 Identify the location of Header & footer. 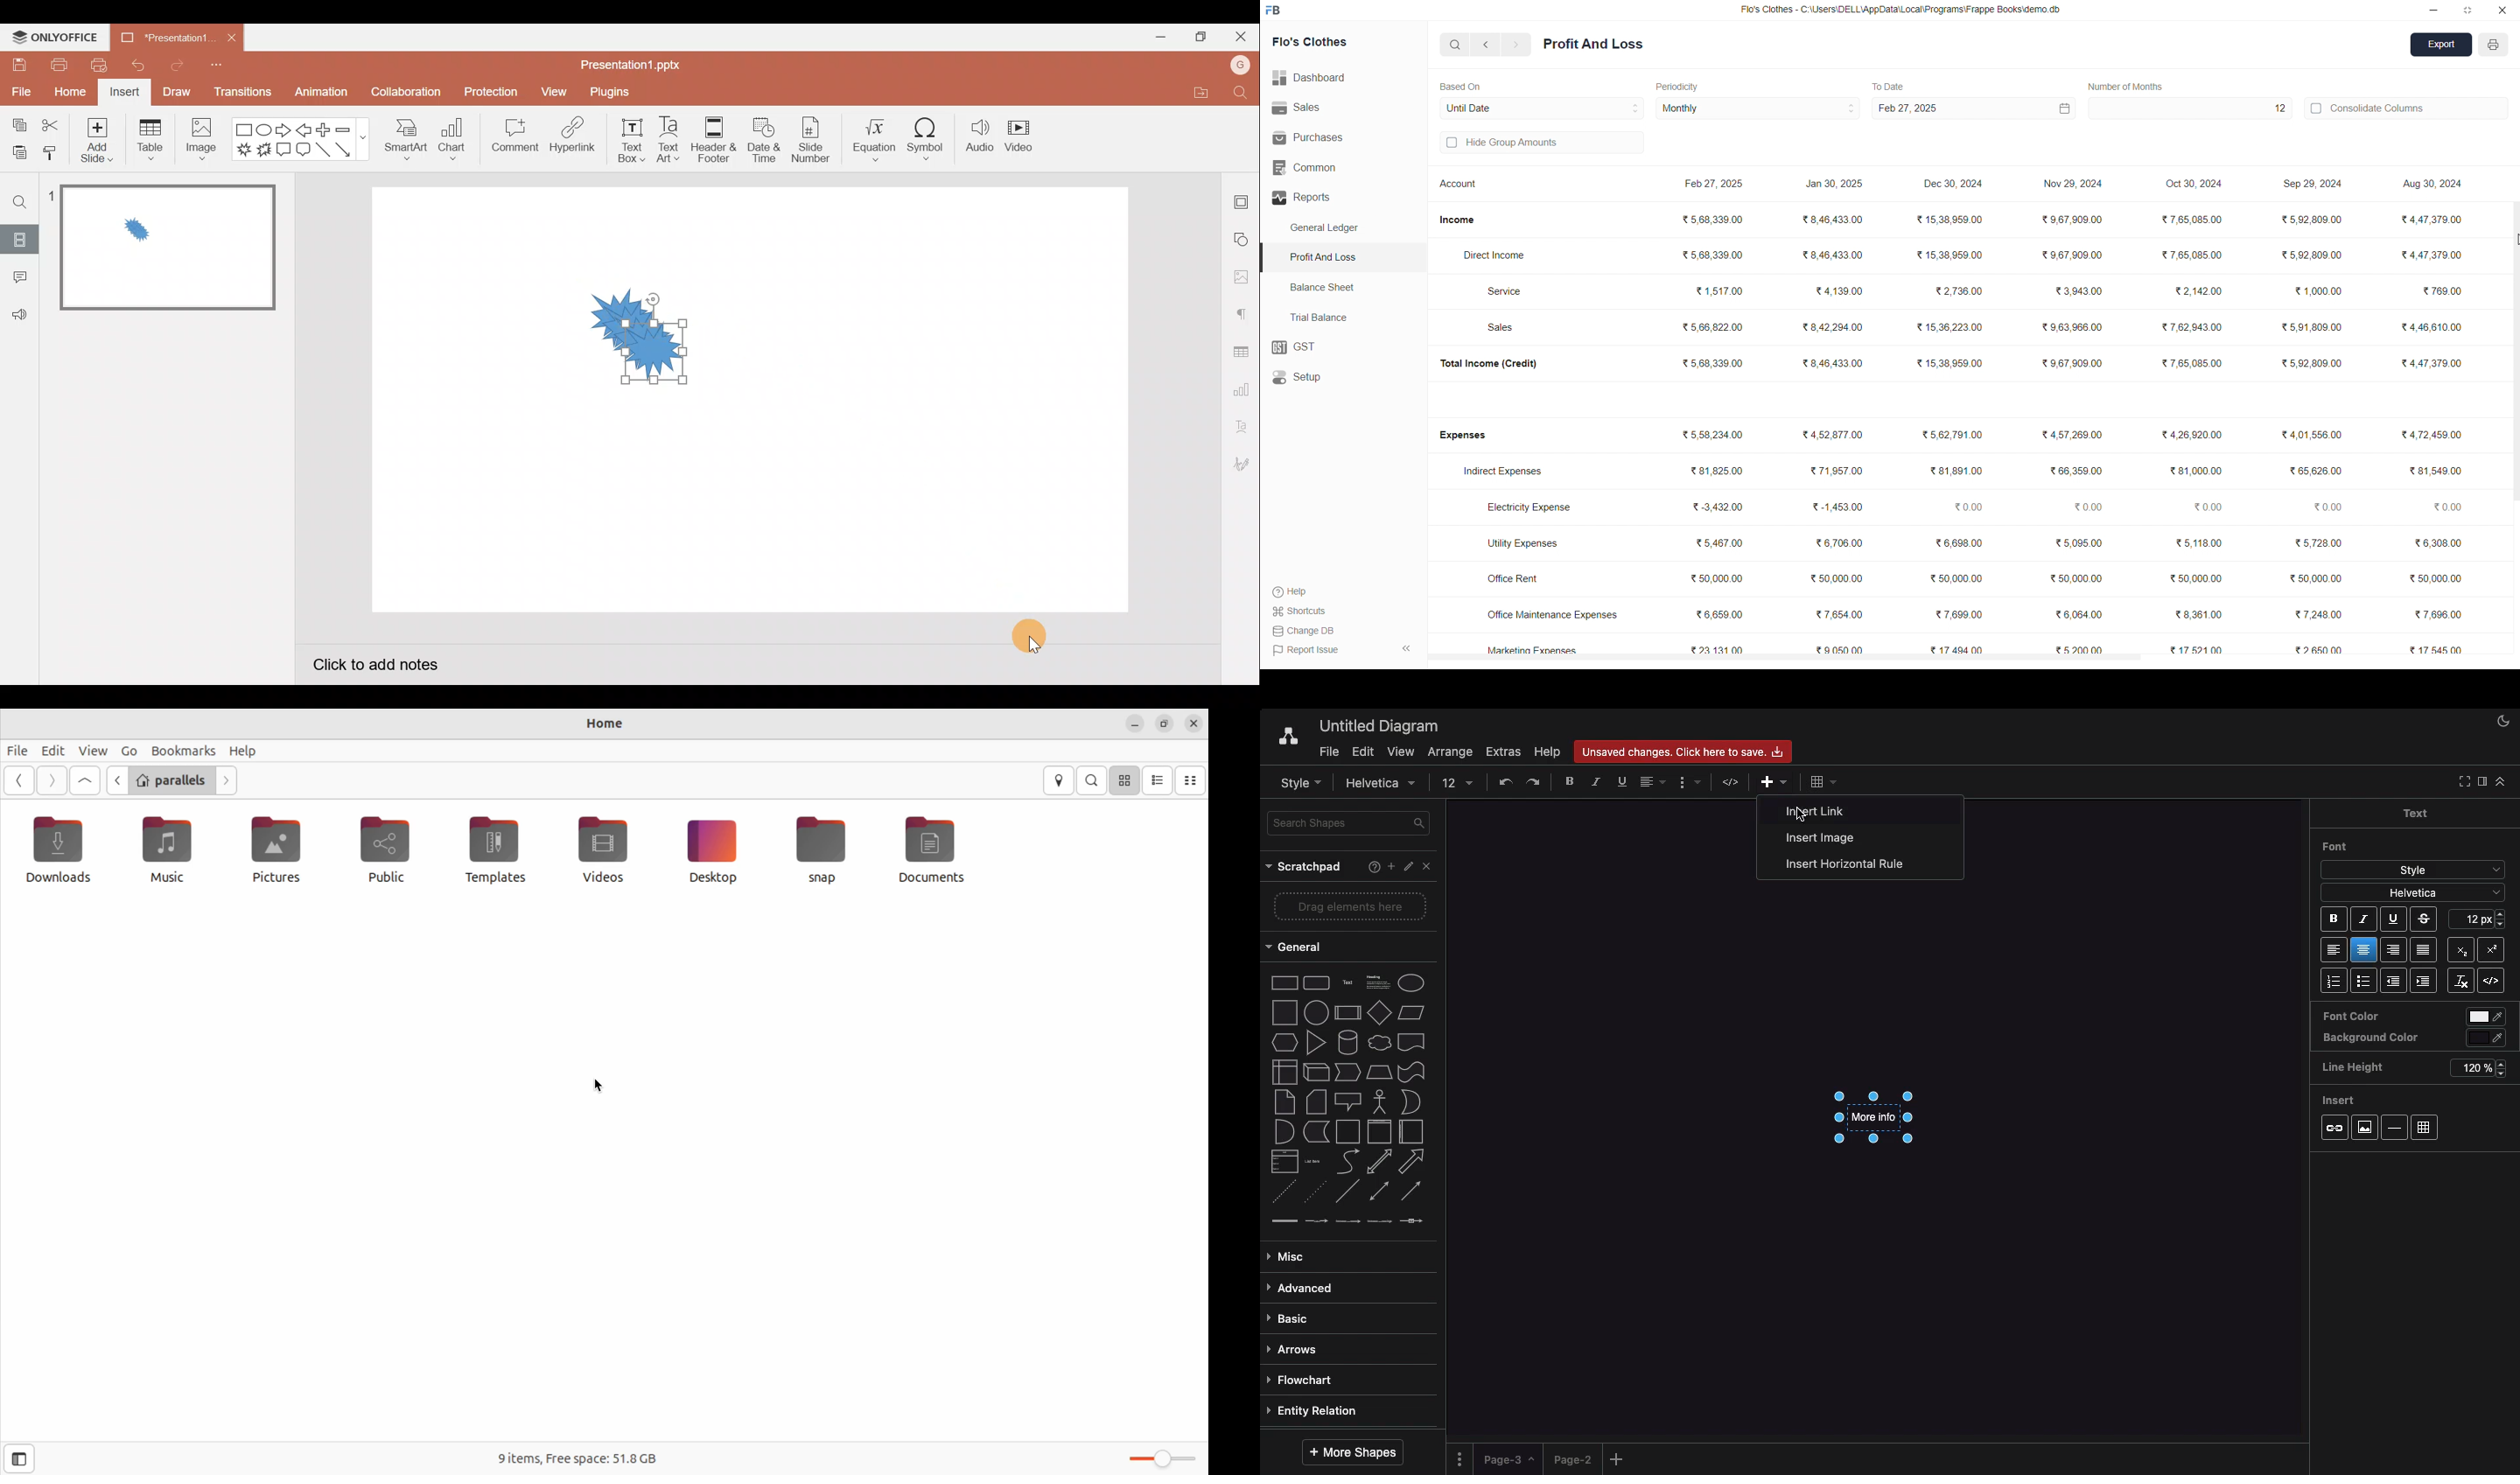
(715, 140).